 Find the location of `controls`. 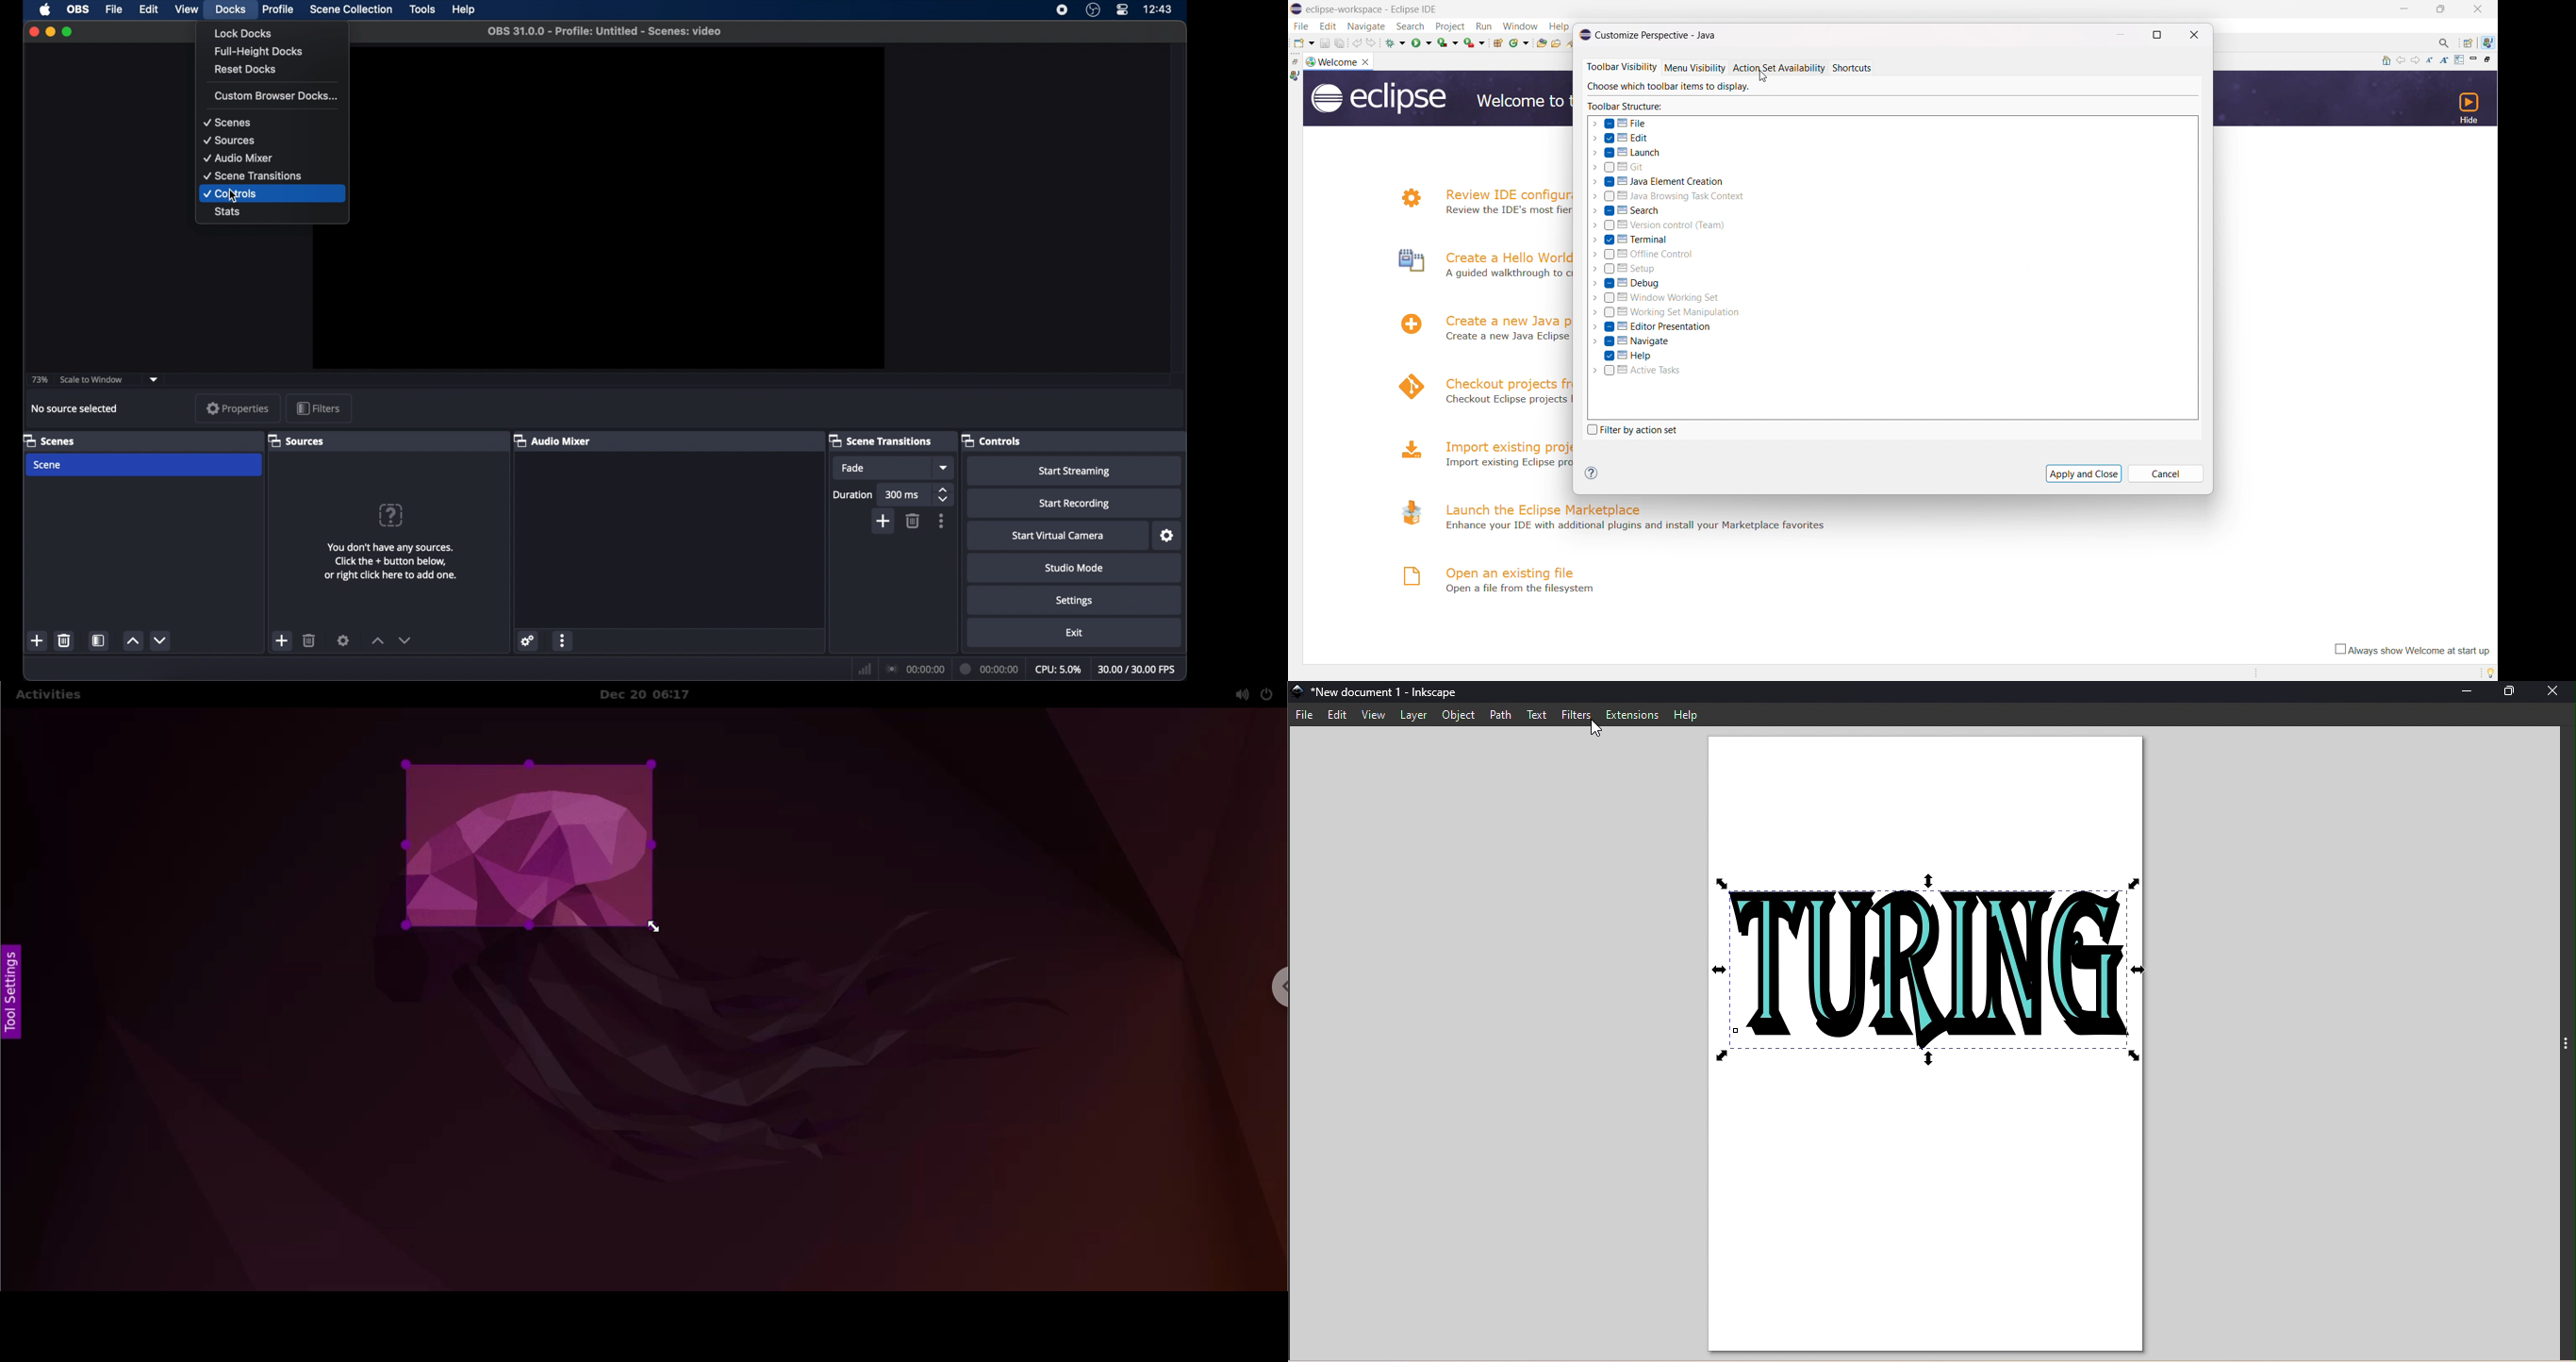

controls is located at coordinates (992, 441).